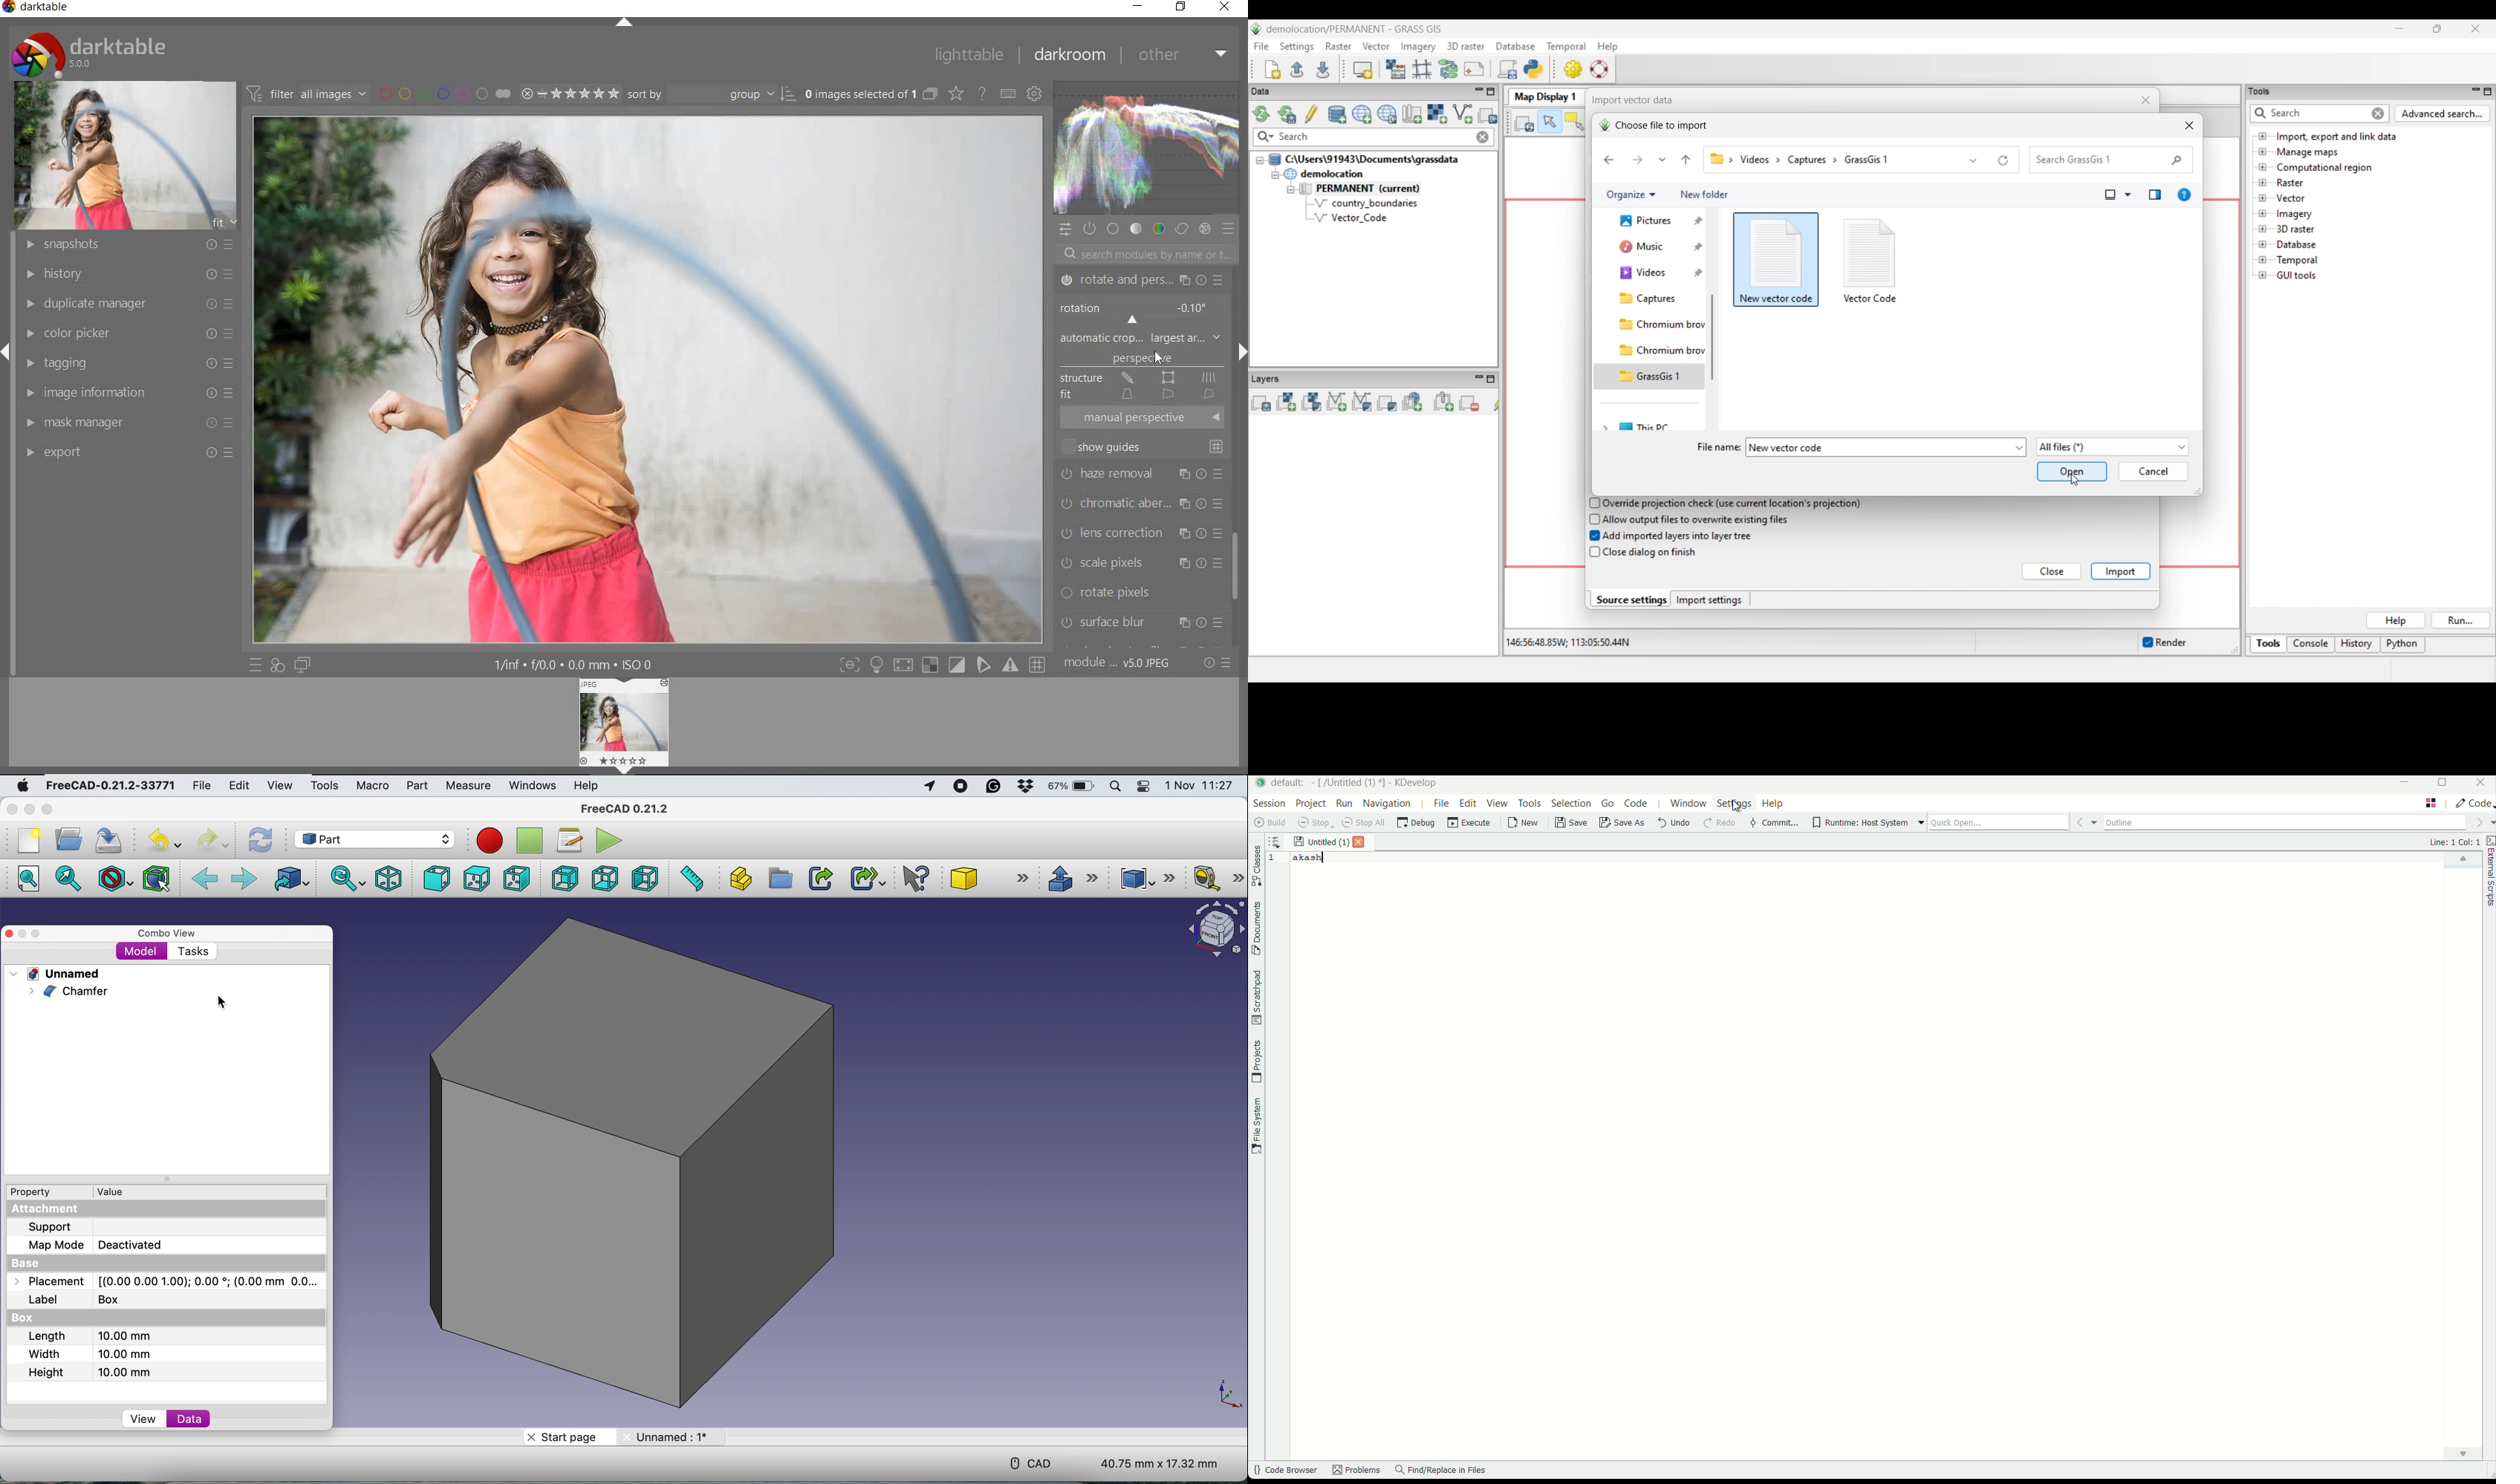 The image size is (2520, 1484). What do you see at coordinates (1068, 878) in the screenshot?
I see `extrude` at bounding box center [1068, 878].